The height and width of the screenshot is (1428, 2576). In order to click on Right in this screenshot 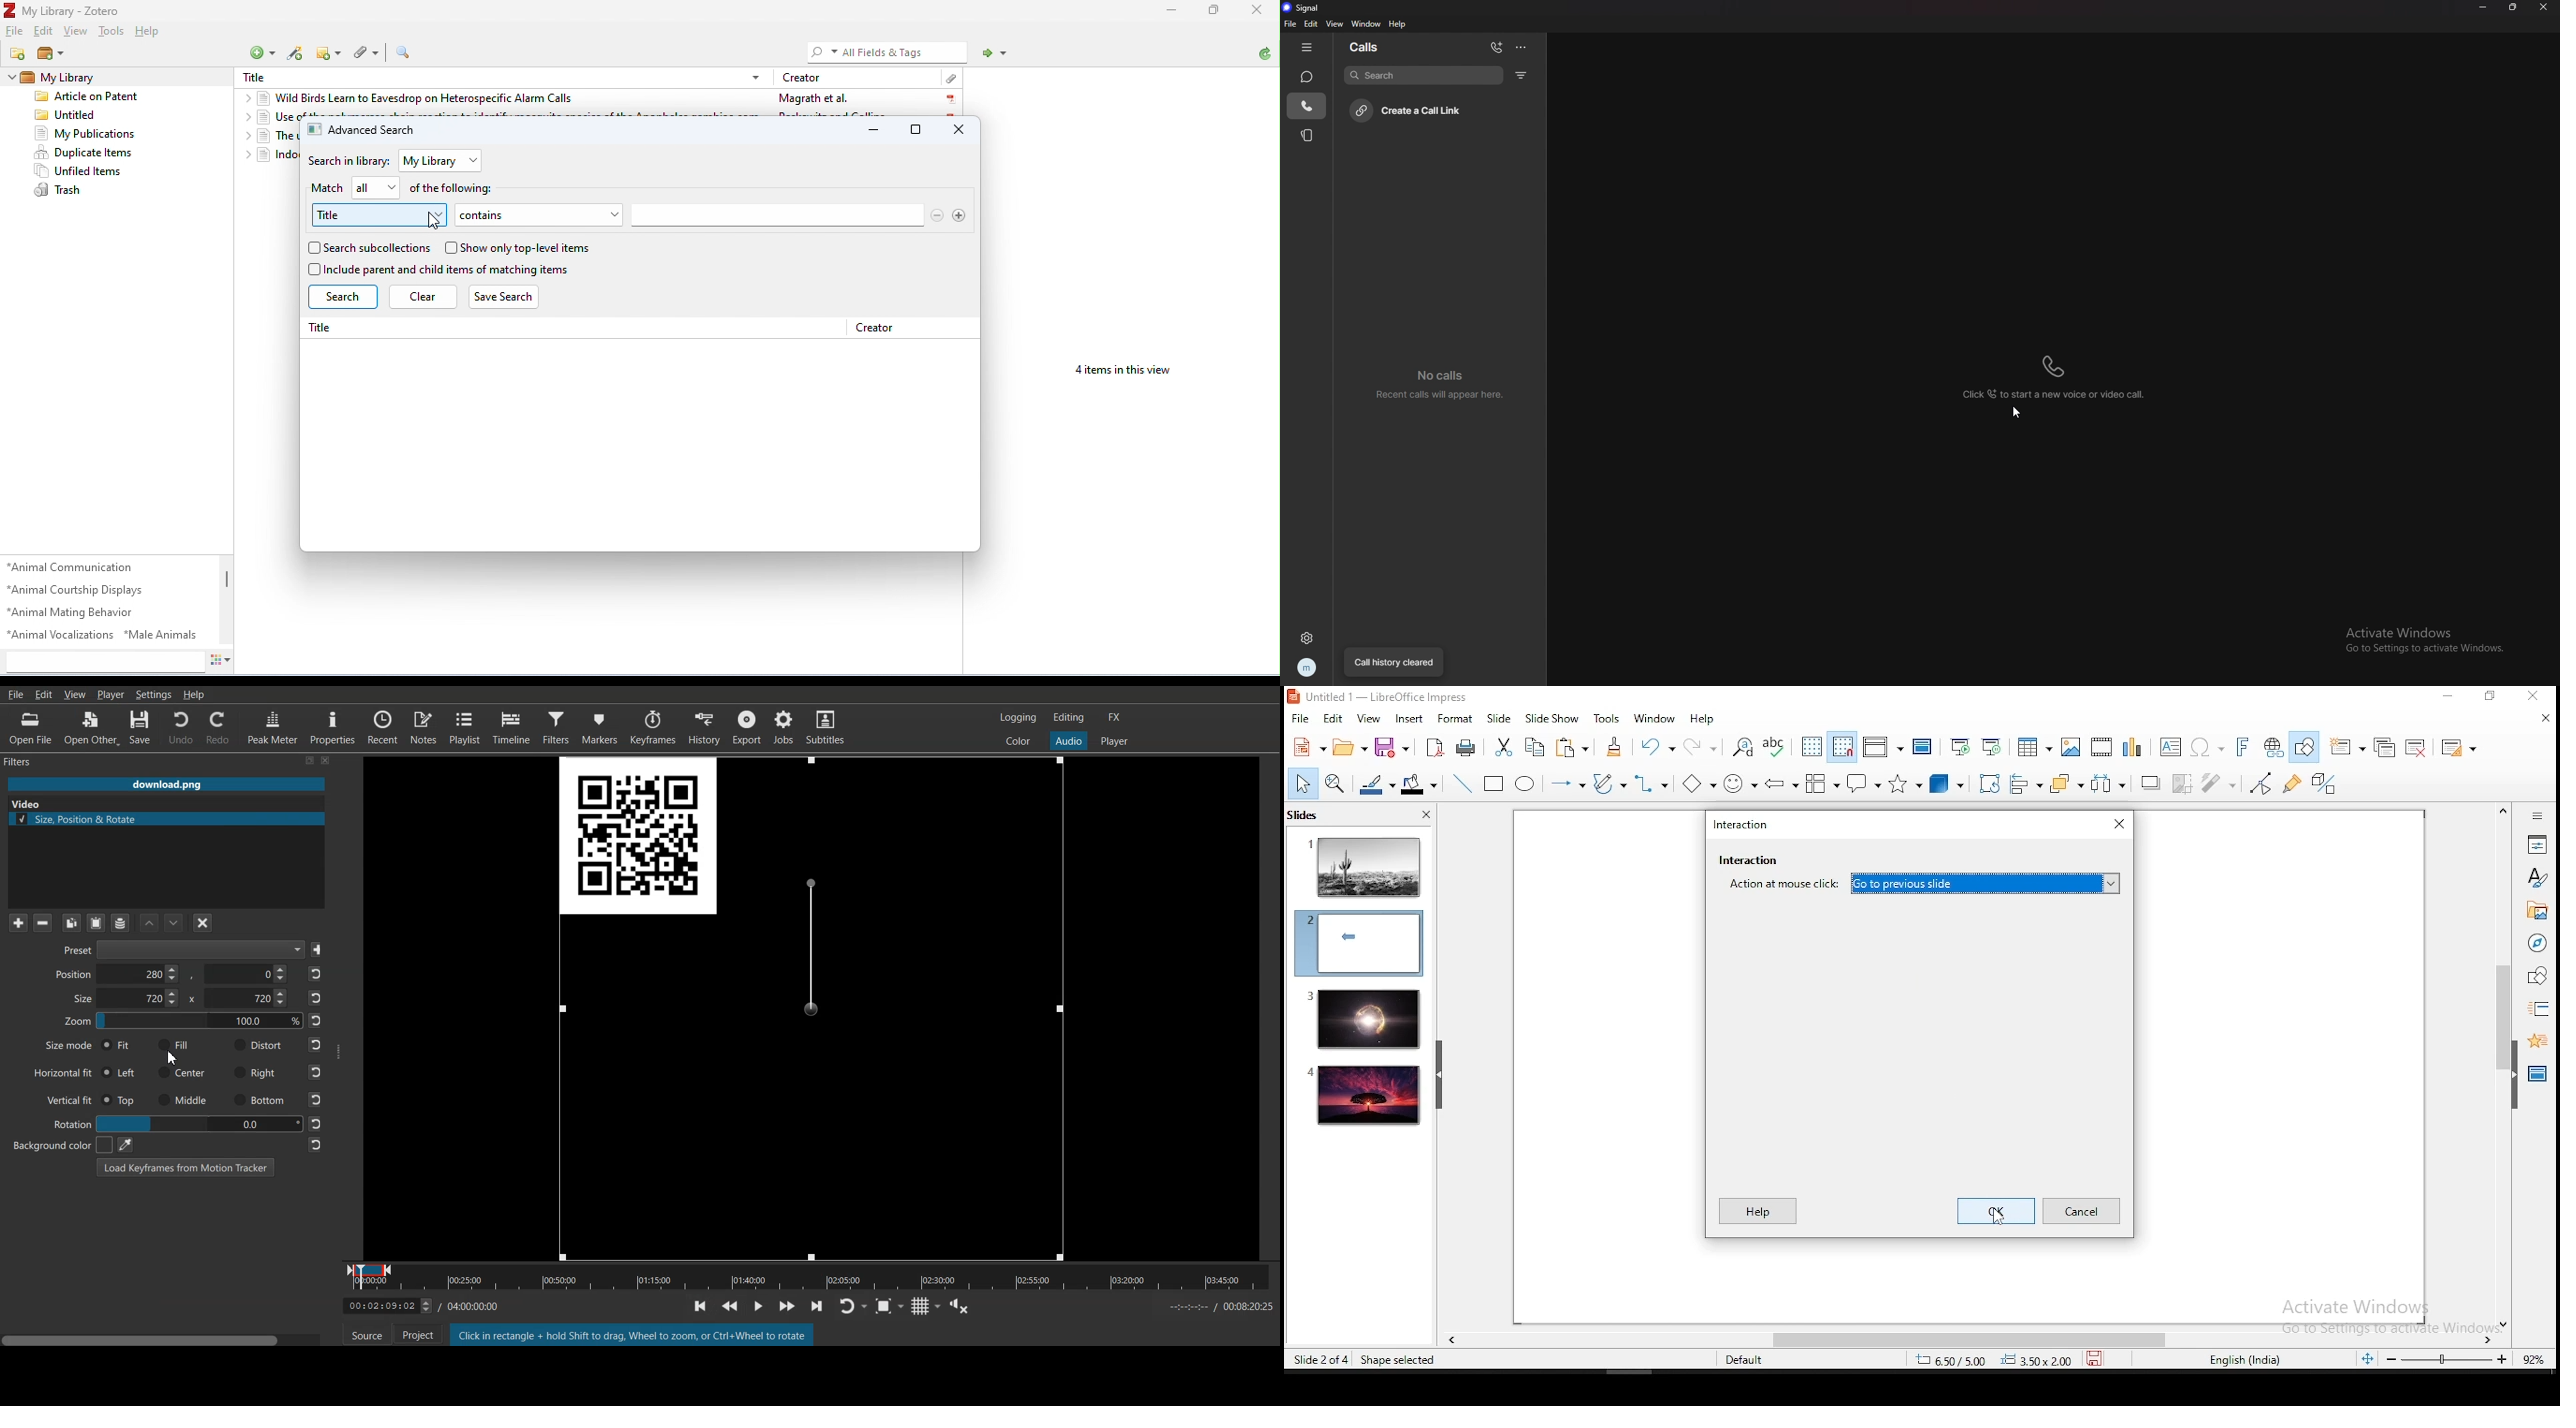, I will do `click(256, 1072)`.